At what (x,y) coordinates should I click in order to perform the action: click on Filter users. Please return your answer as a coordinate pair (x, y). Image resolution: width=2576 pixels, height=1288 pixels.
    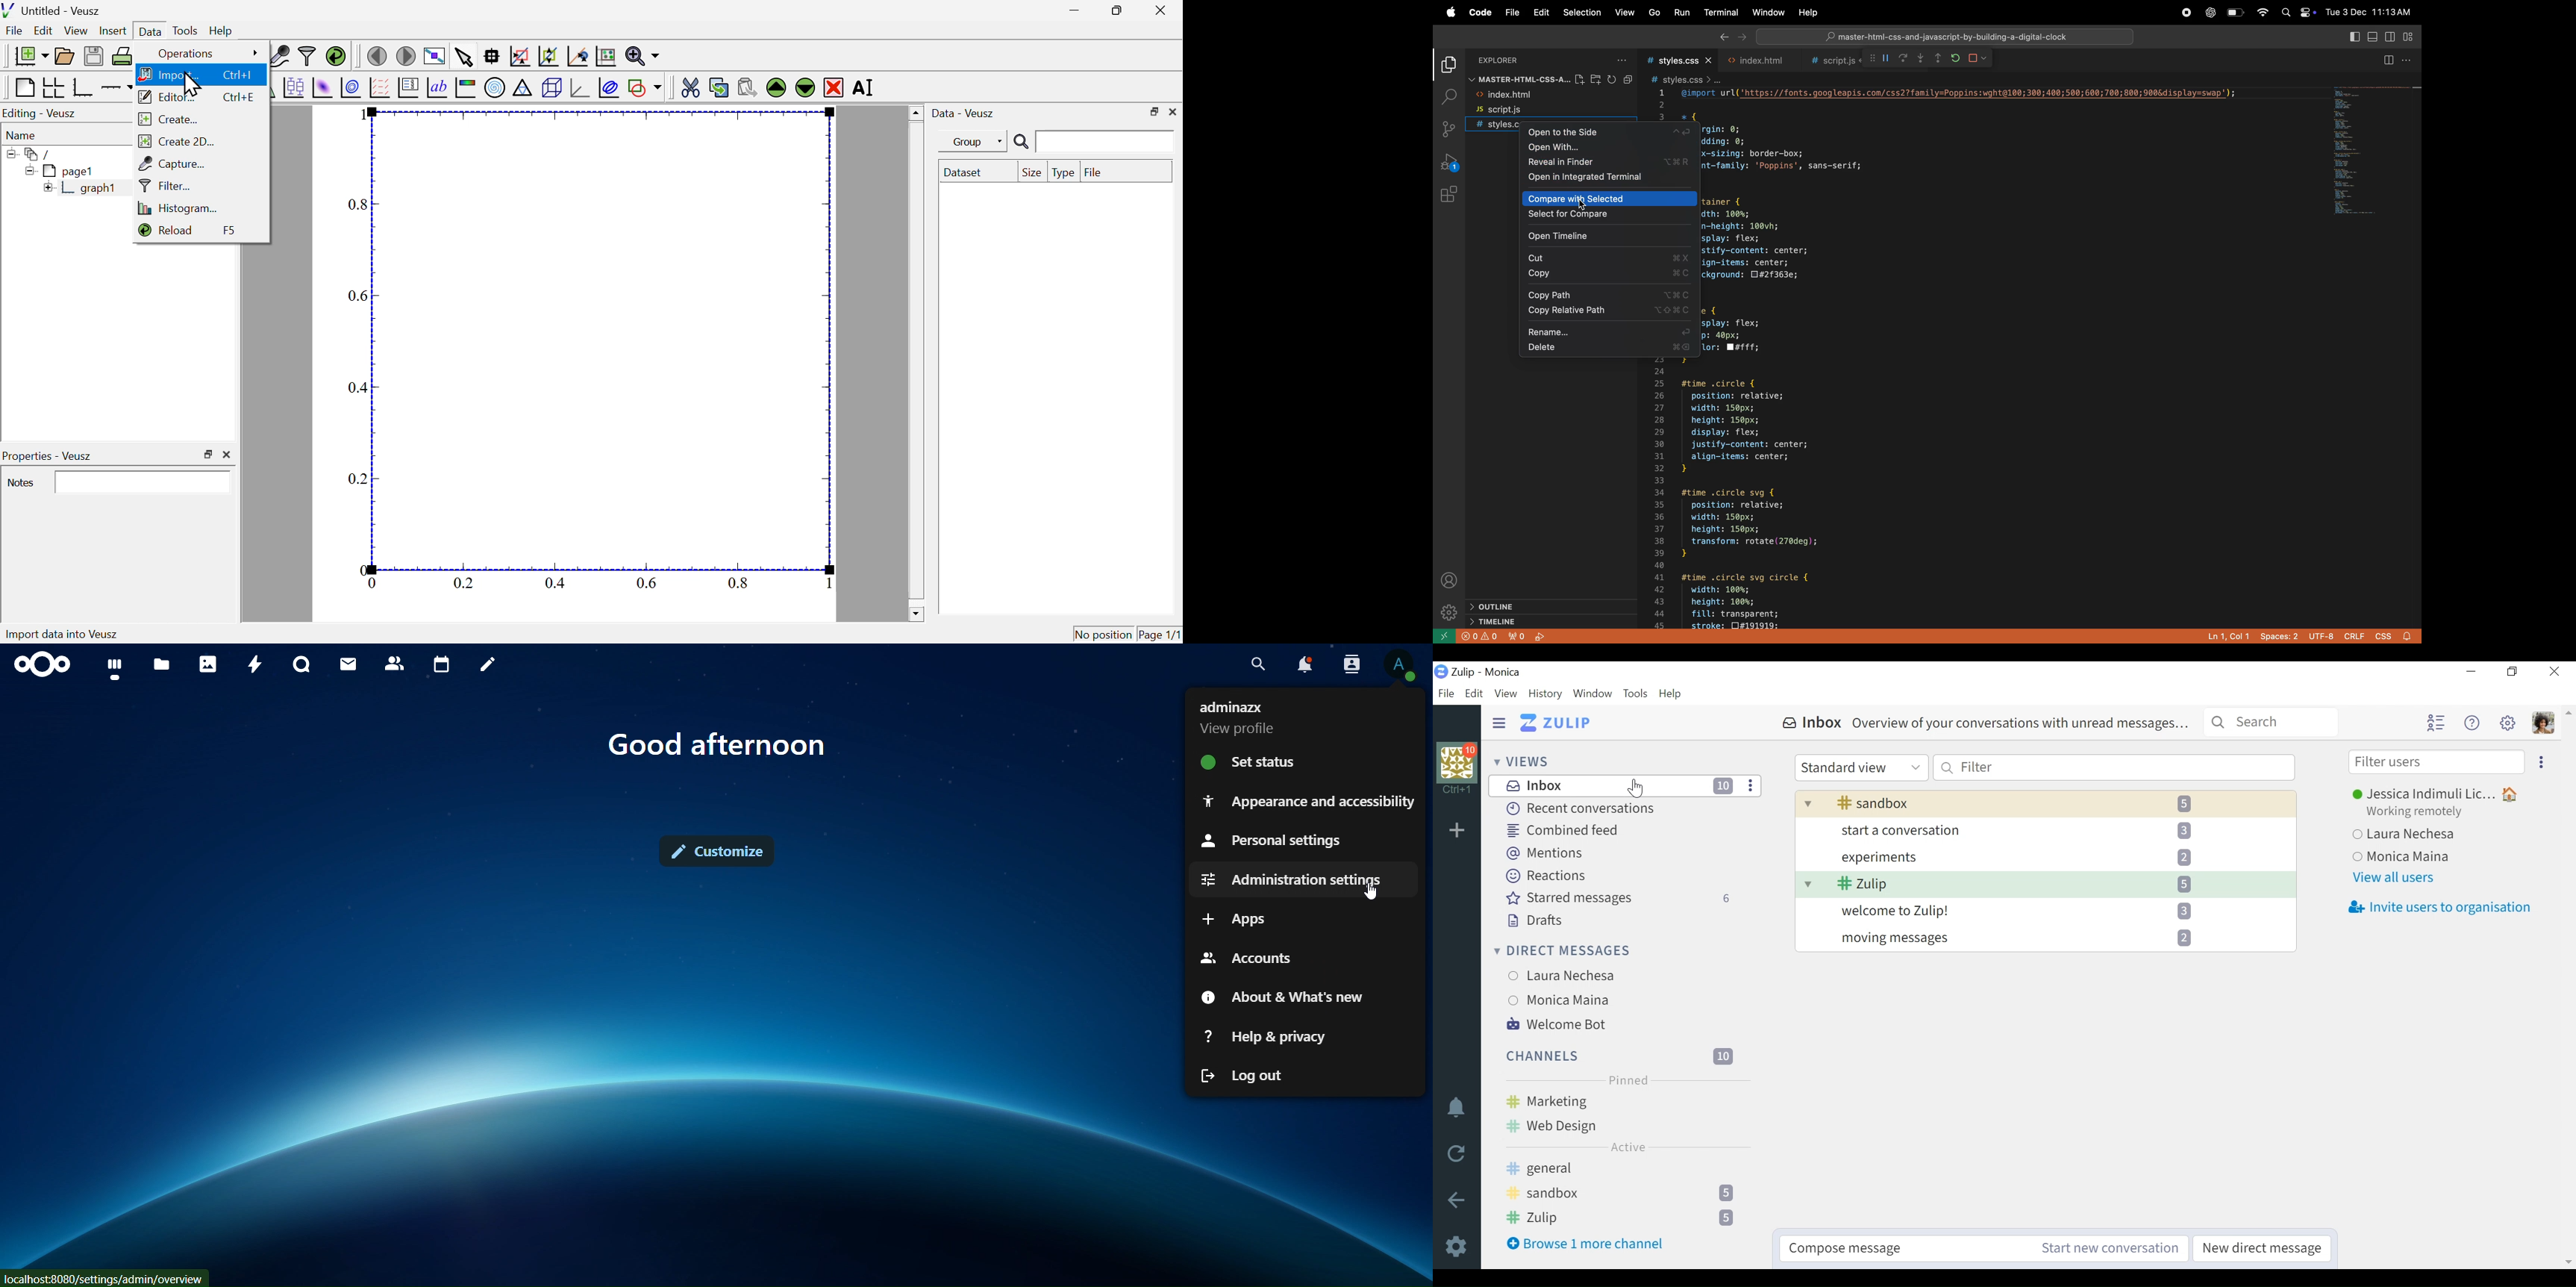
    Looking at the image, I should click on (2436, 763).